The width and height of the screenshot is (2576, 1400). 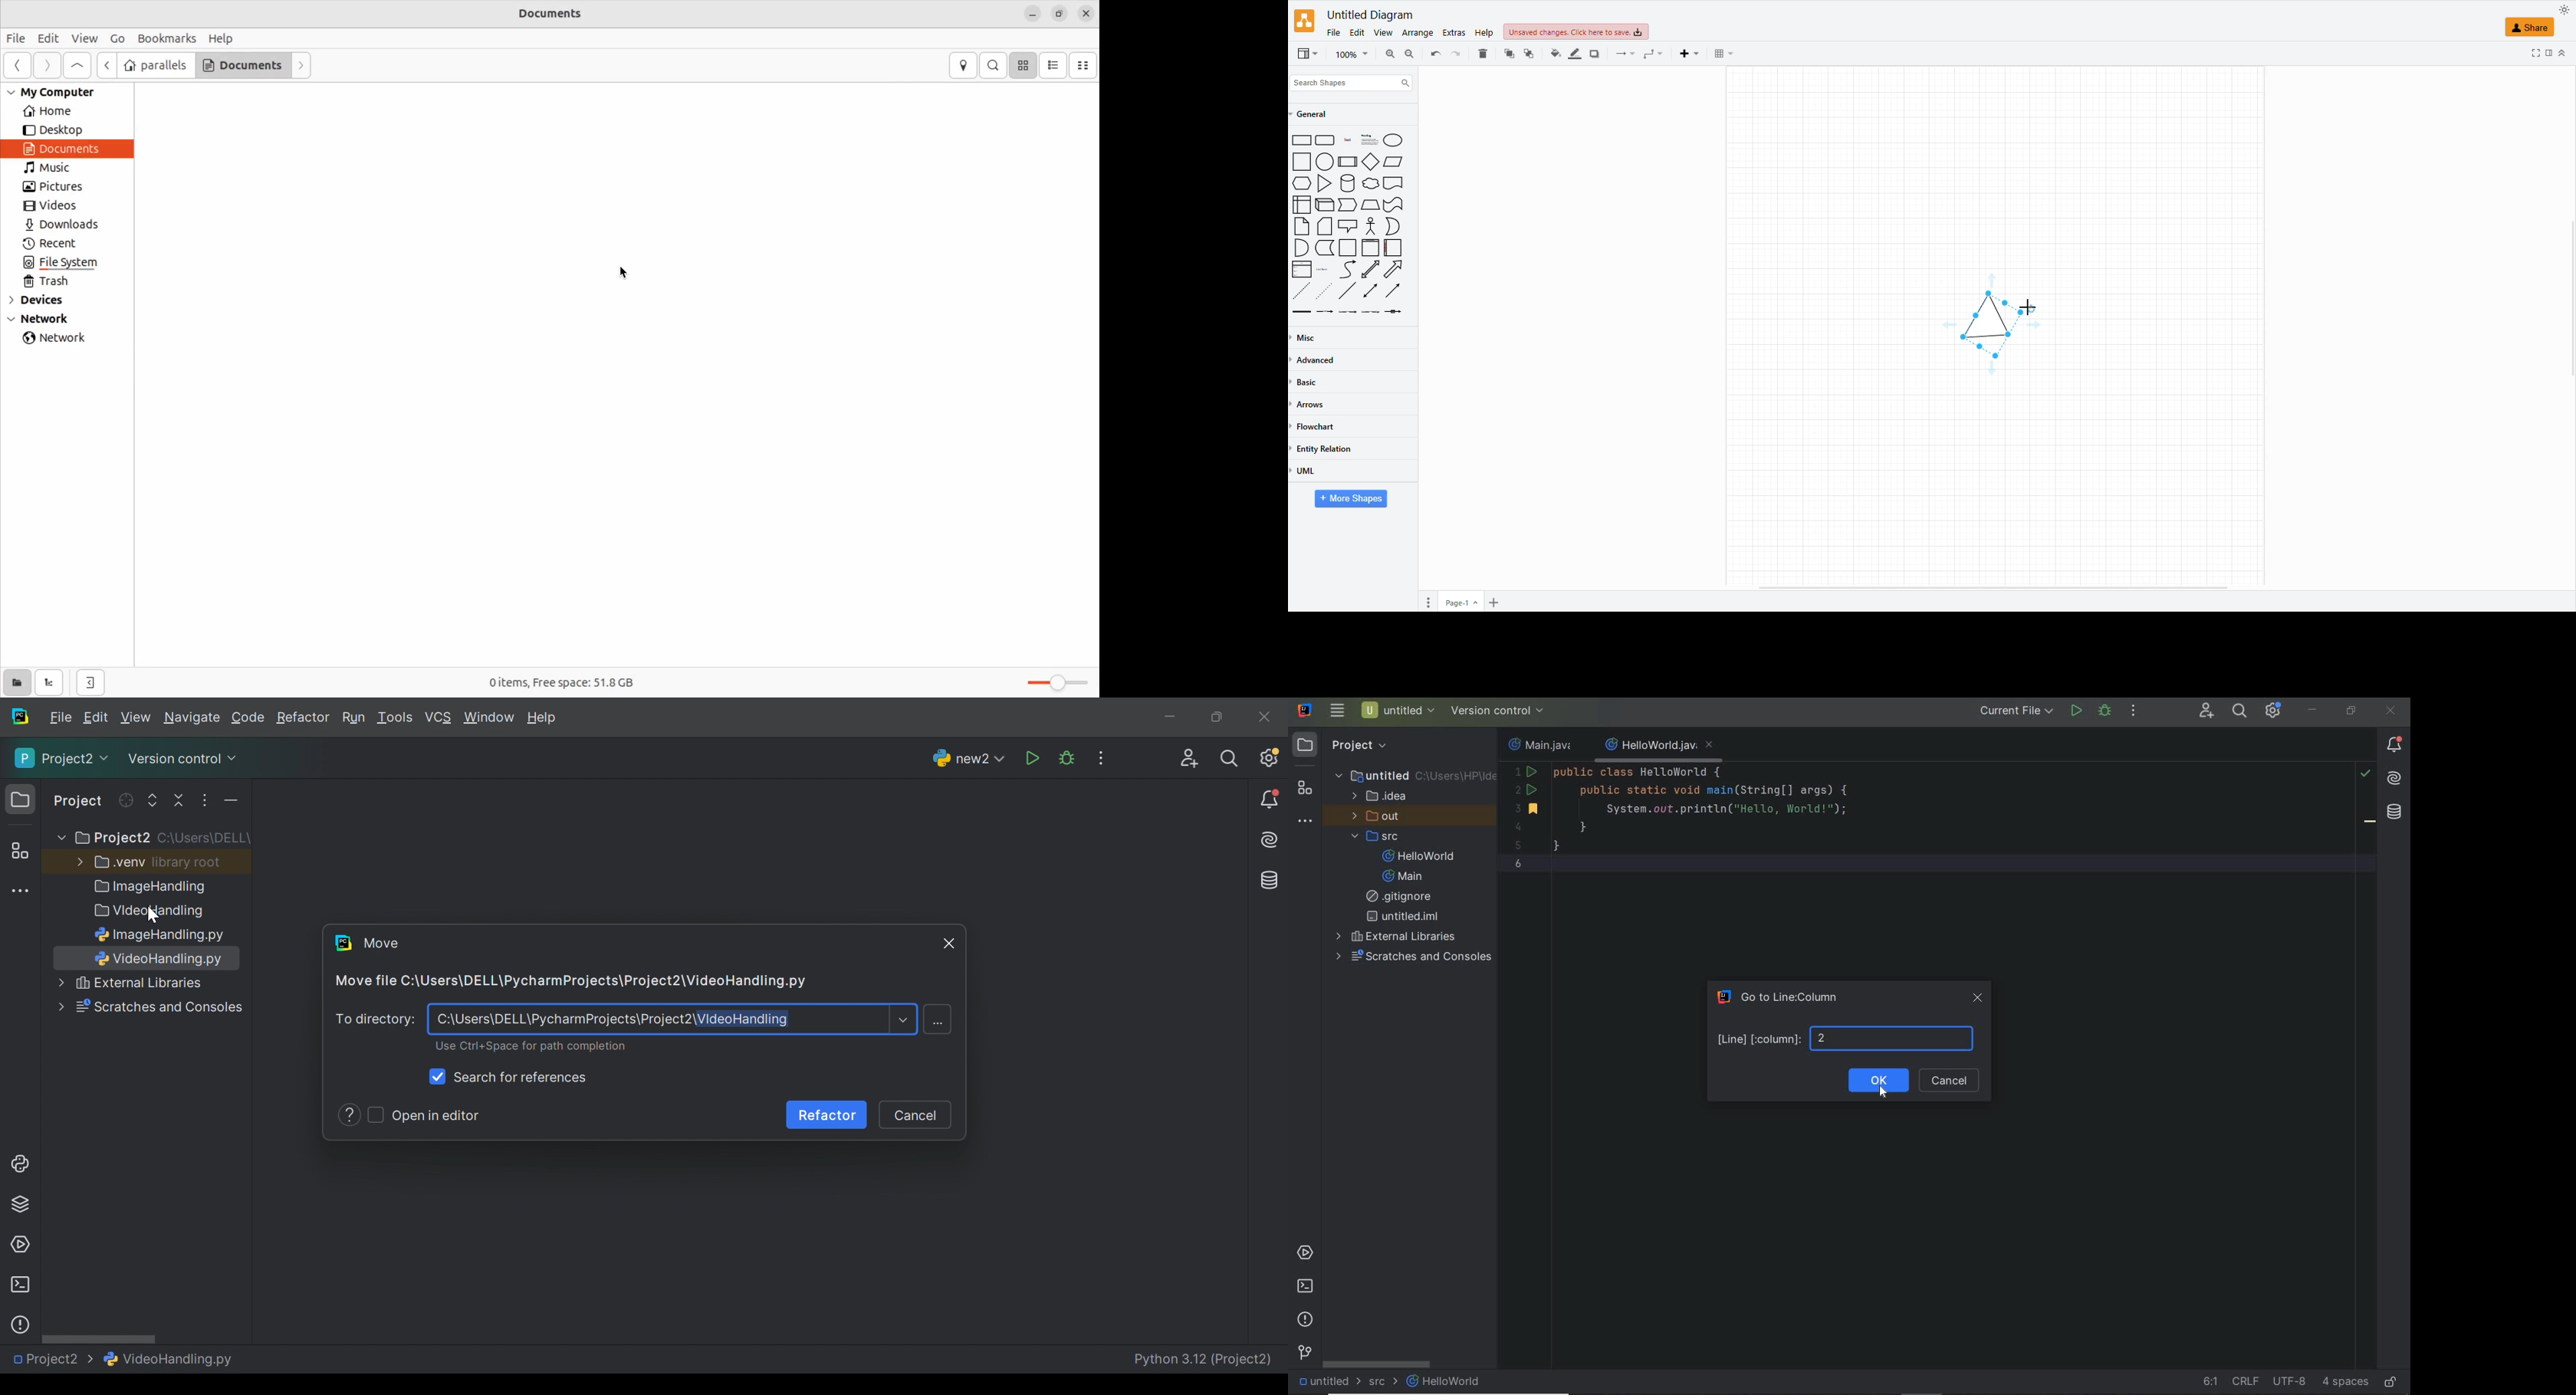 What do you see at coordinates (1394, 206) in the screenshot?
I see `Flag` at bounding box center [1394, 206].